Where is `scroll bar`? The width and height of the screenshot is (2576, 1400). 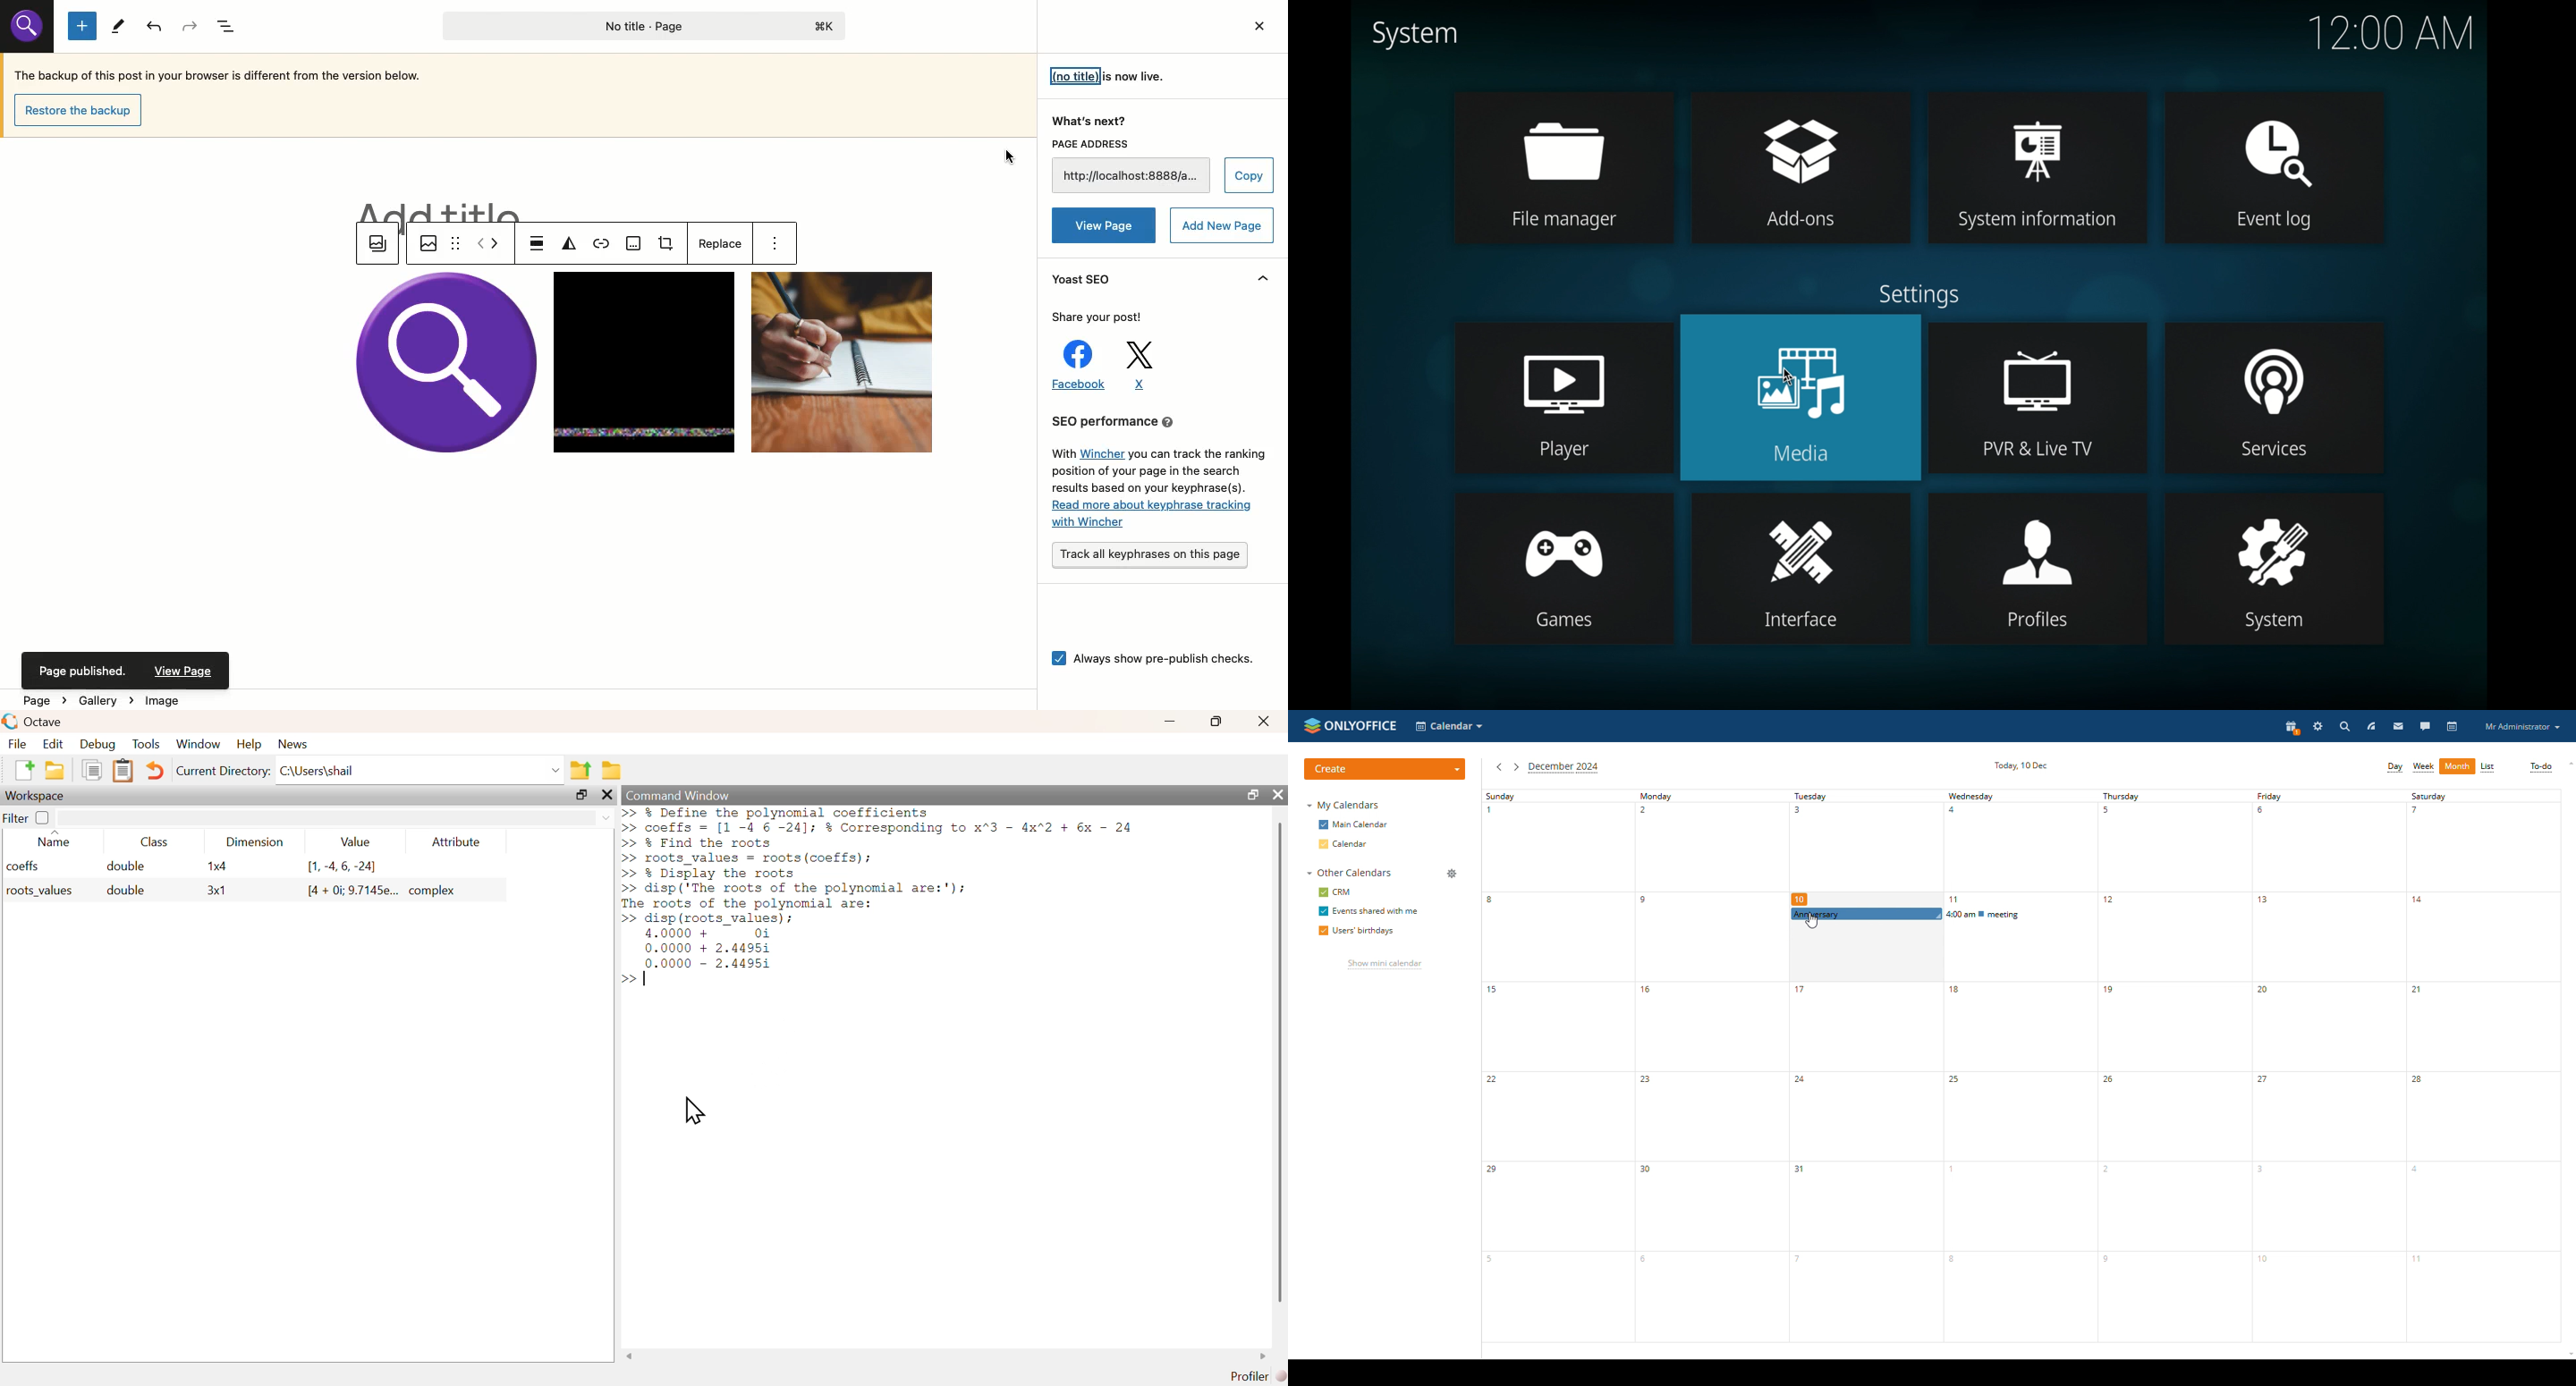 scroll bar is located at coordinates (1277, 1061).